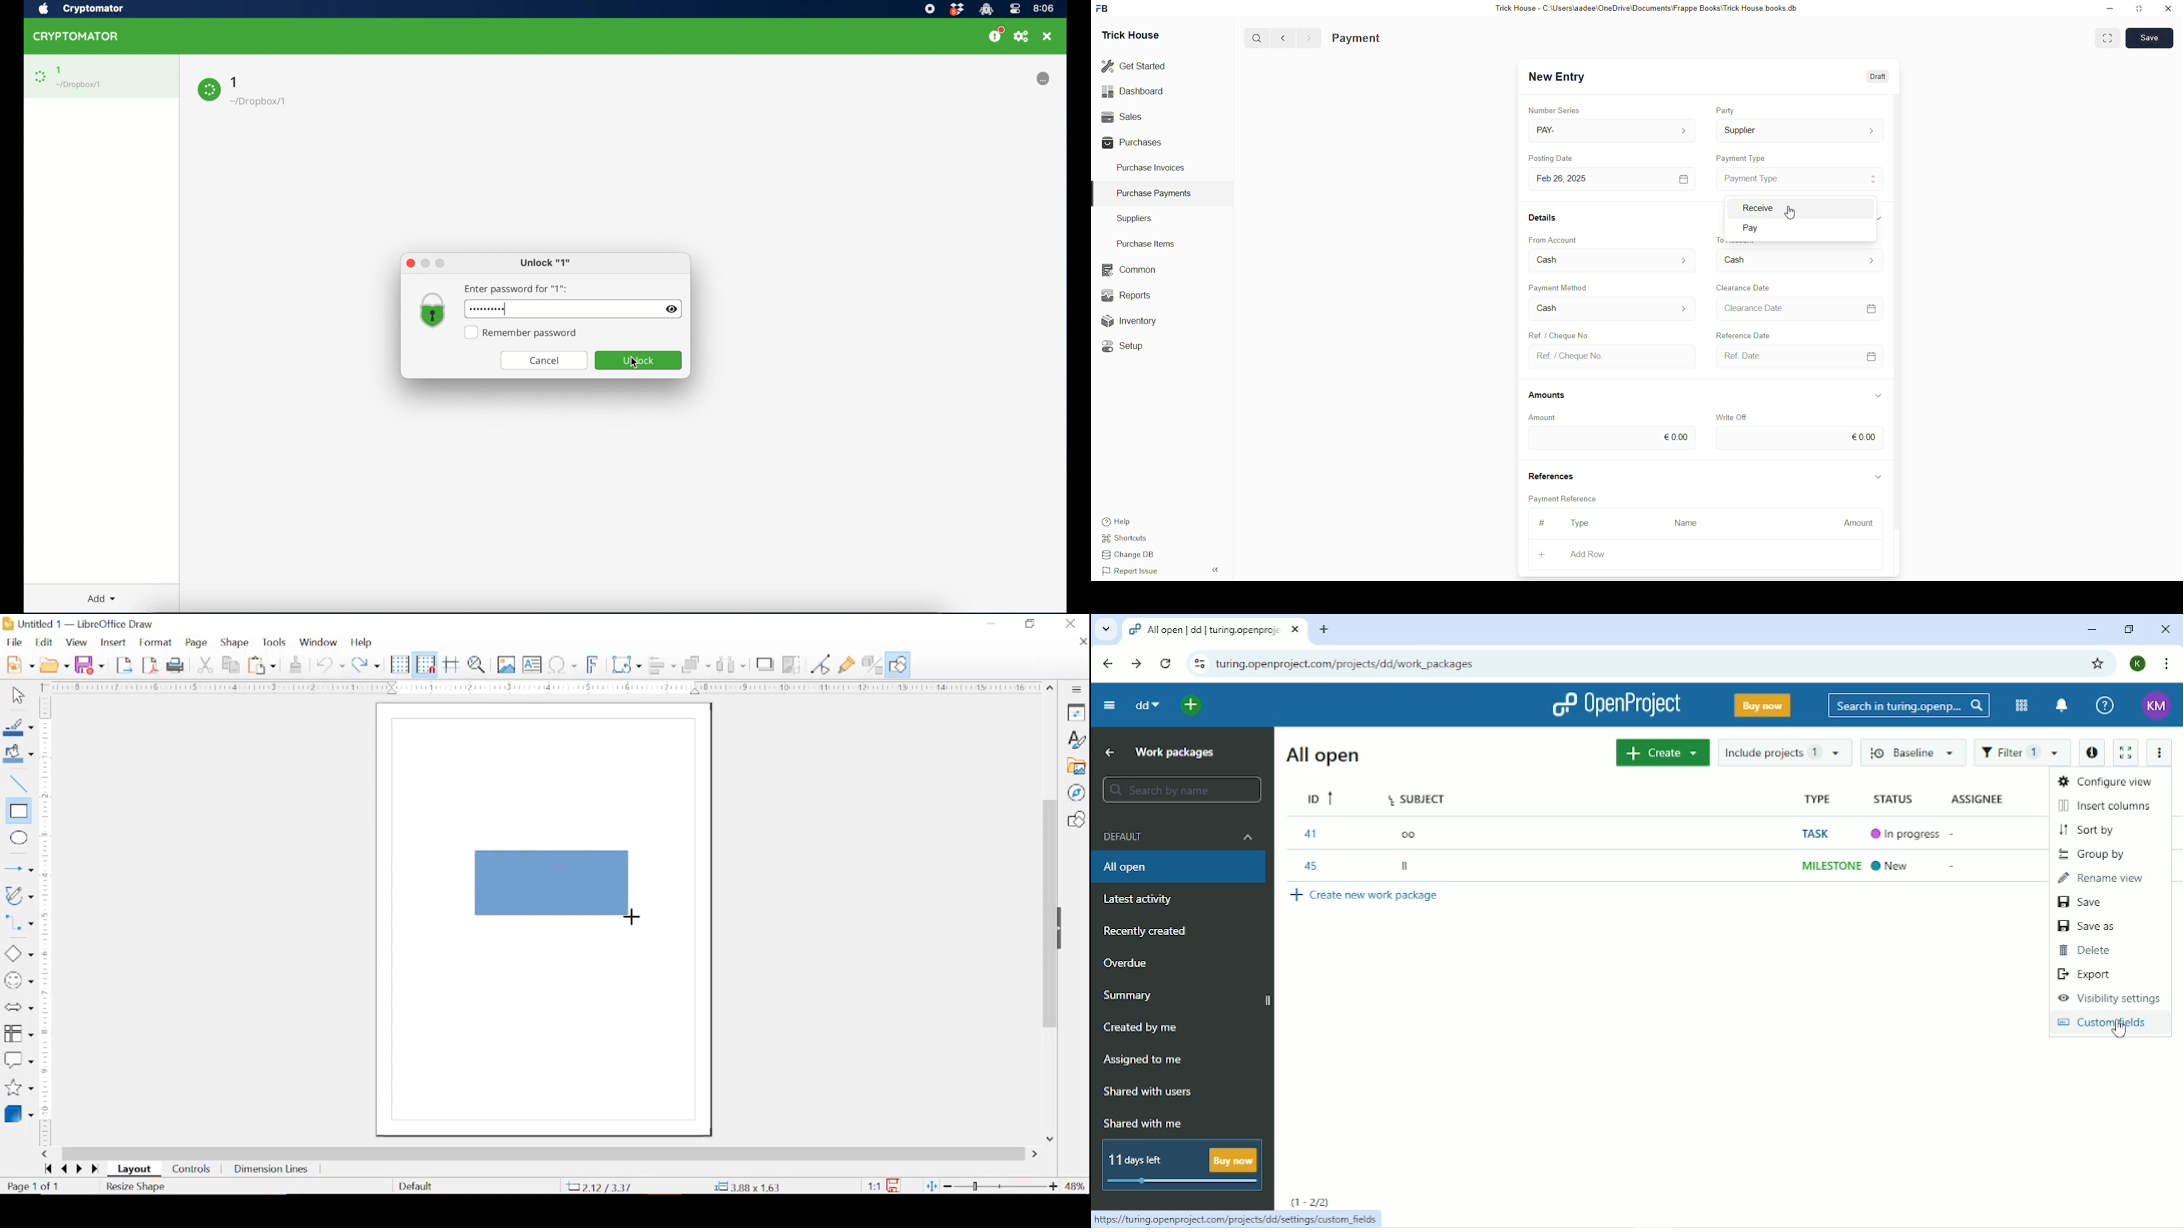 This screenshot has width=2184, height=1232. Describe the element at coordinates (1562, 498) in the screenshot. I see `Payment Reference` at that location.